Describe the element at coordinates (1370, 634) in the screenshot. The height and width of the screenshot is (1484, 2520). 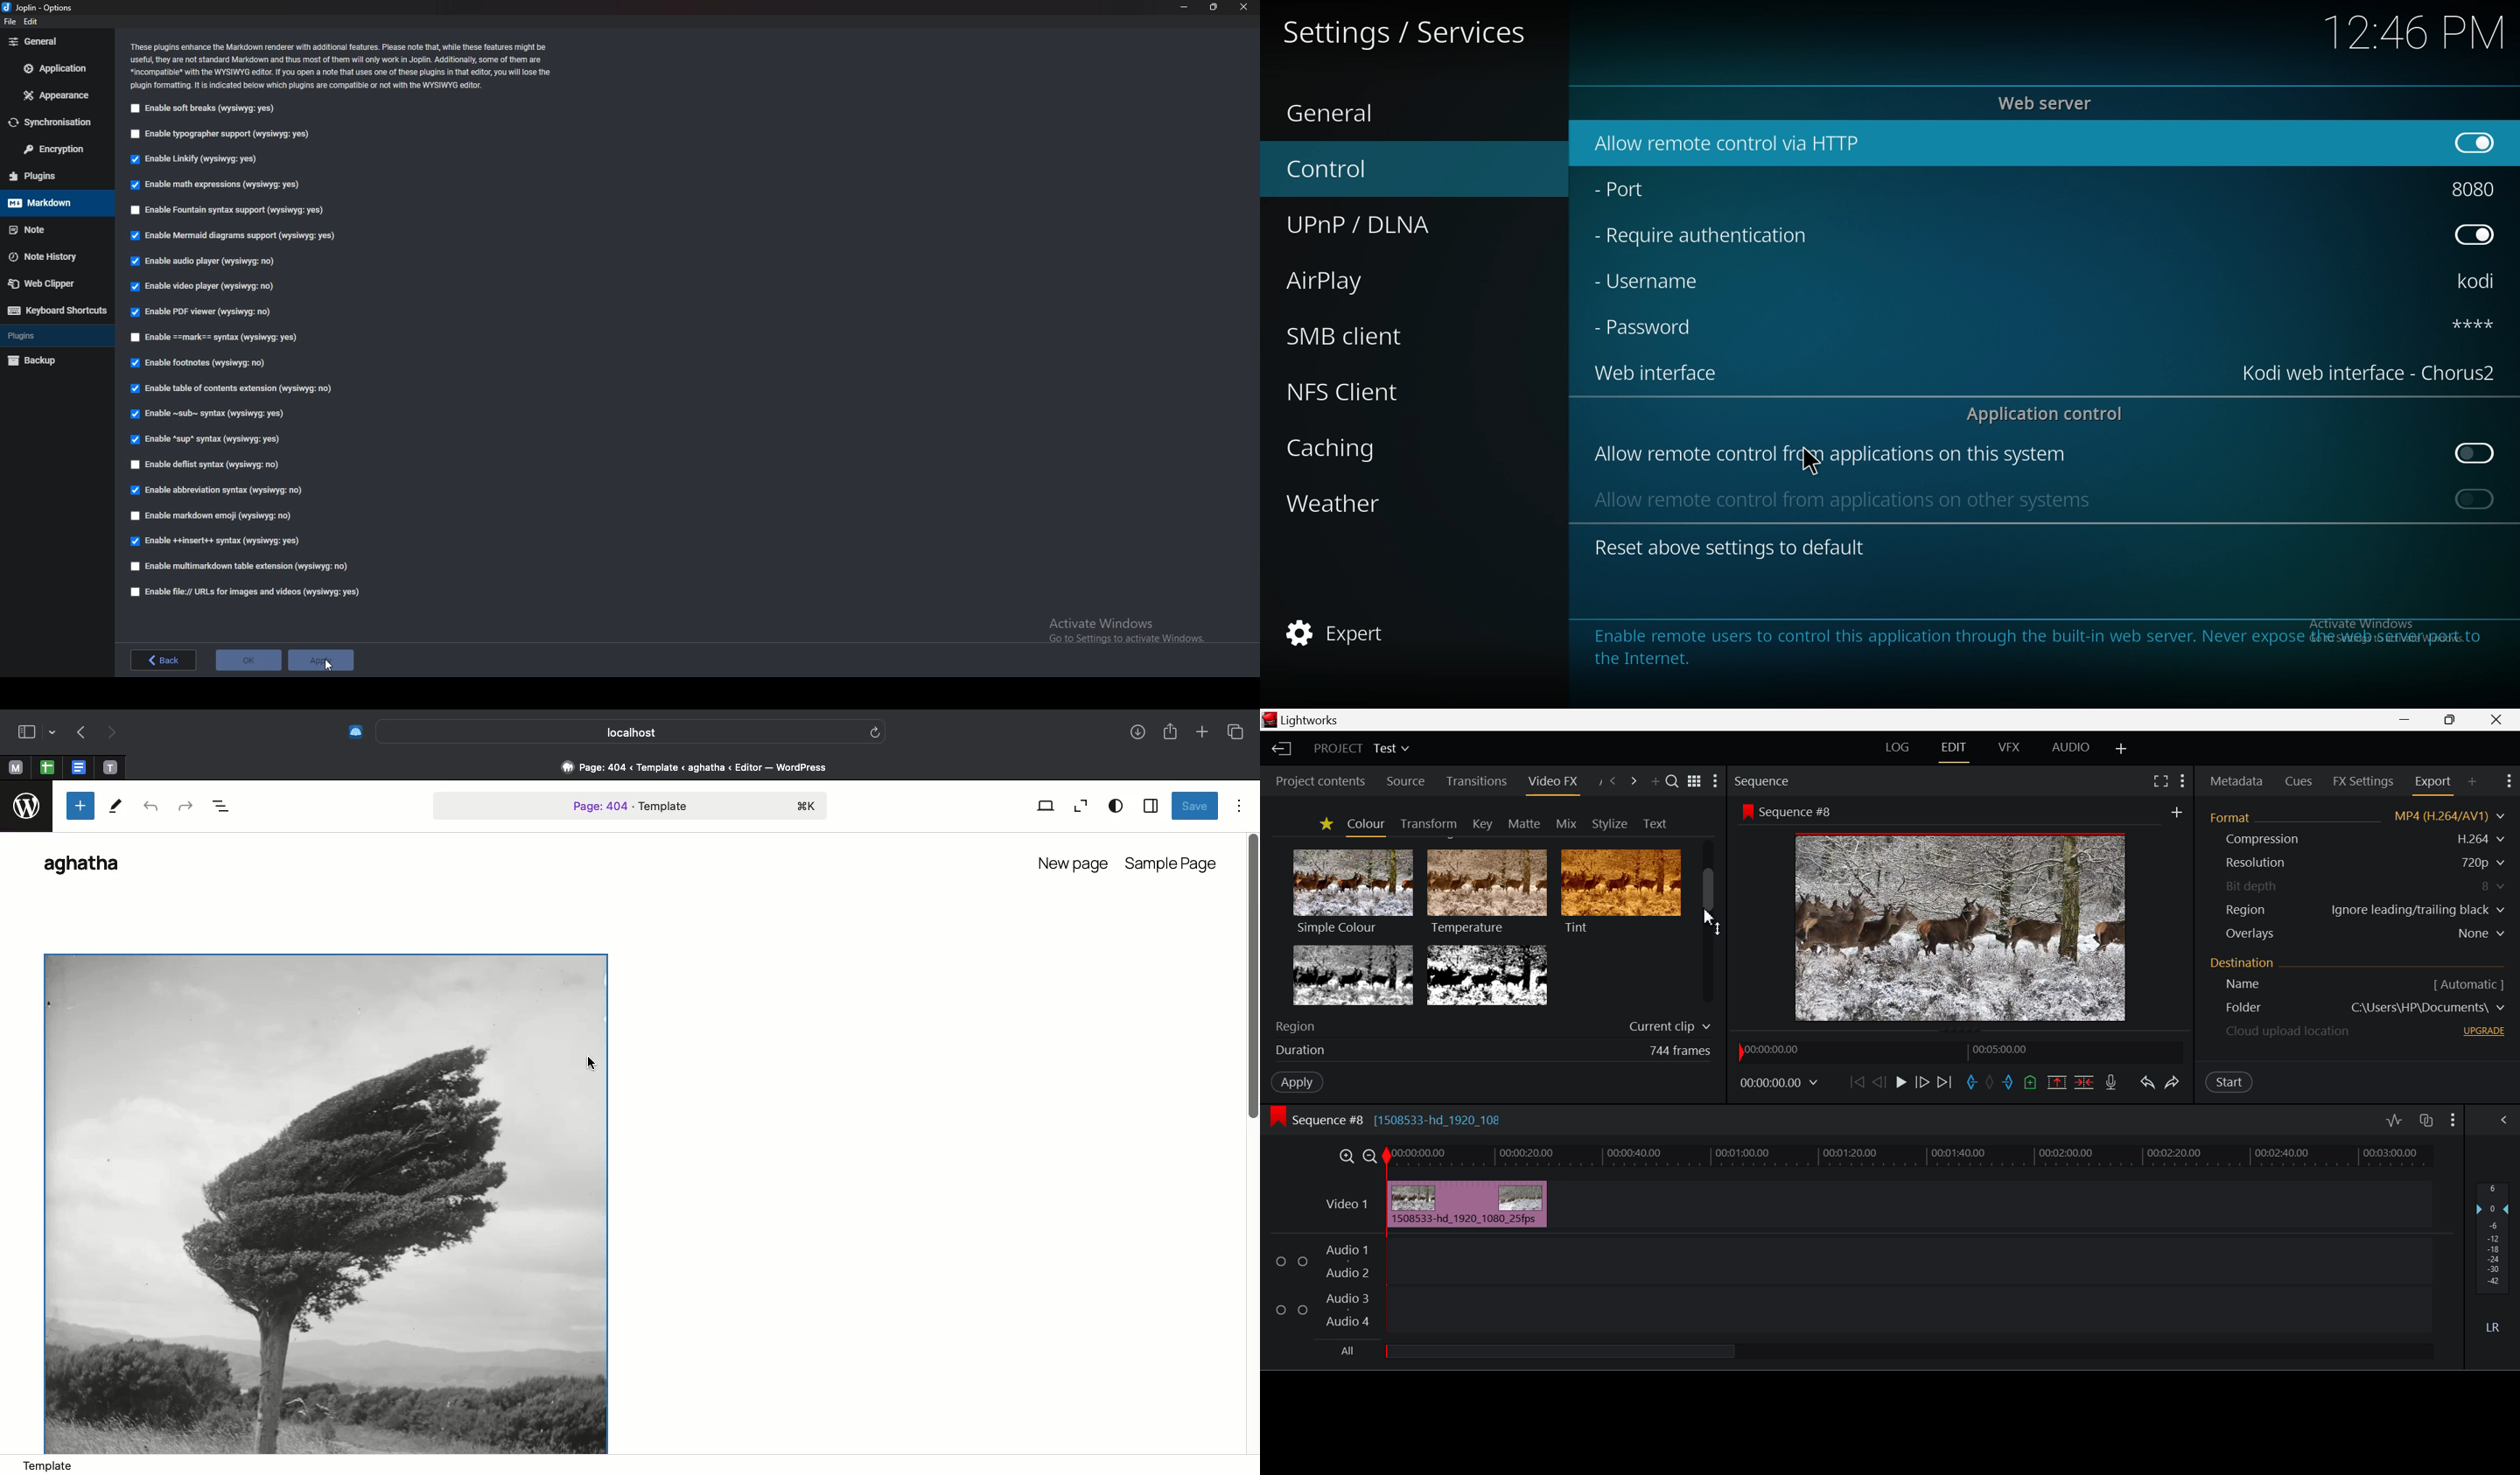
I see `expert` at that location.